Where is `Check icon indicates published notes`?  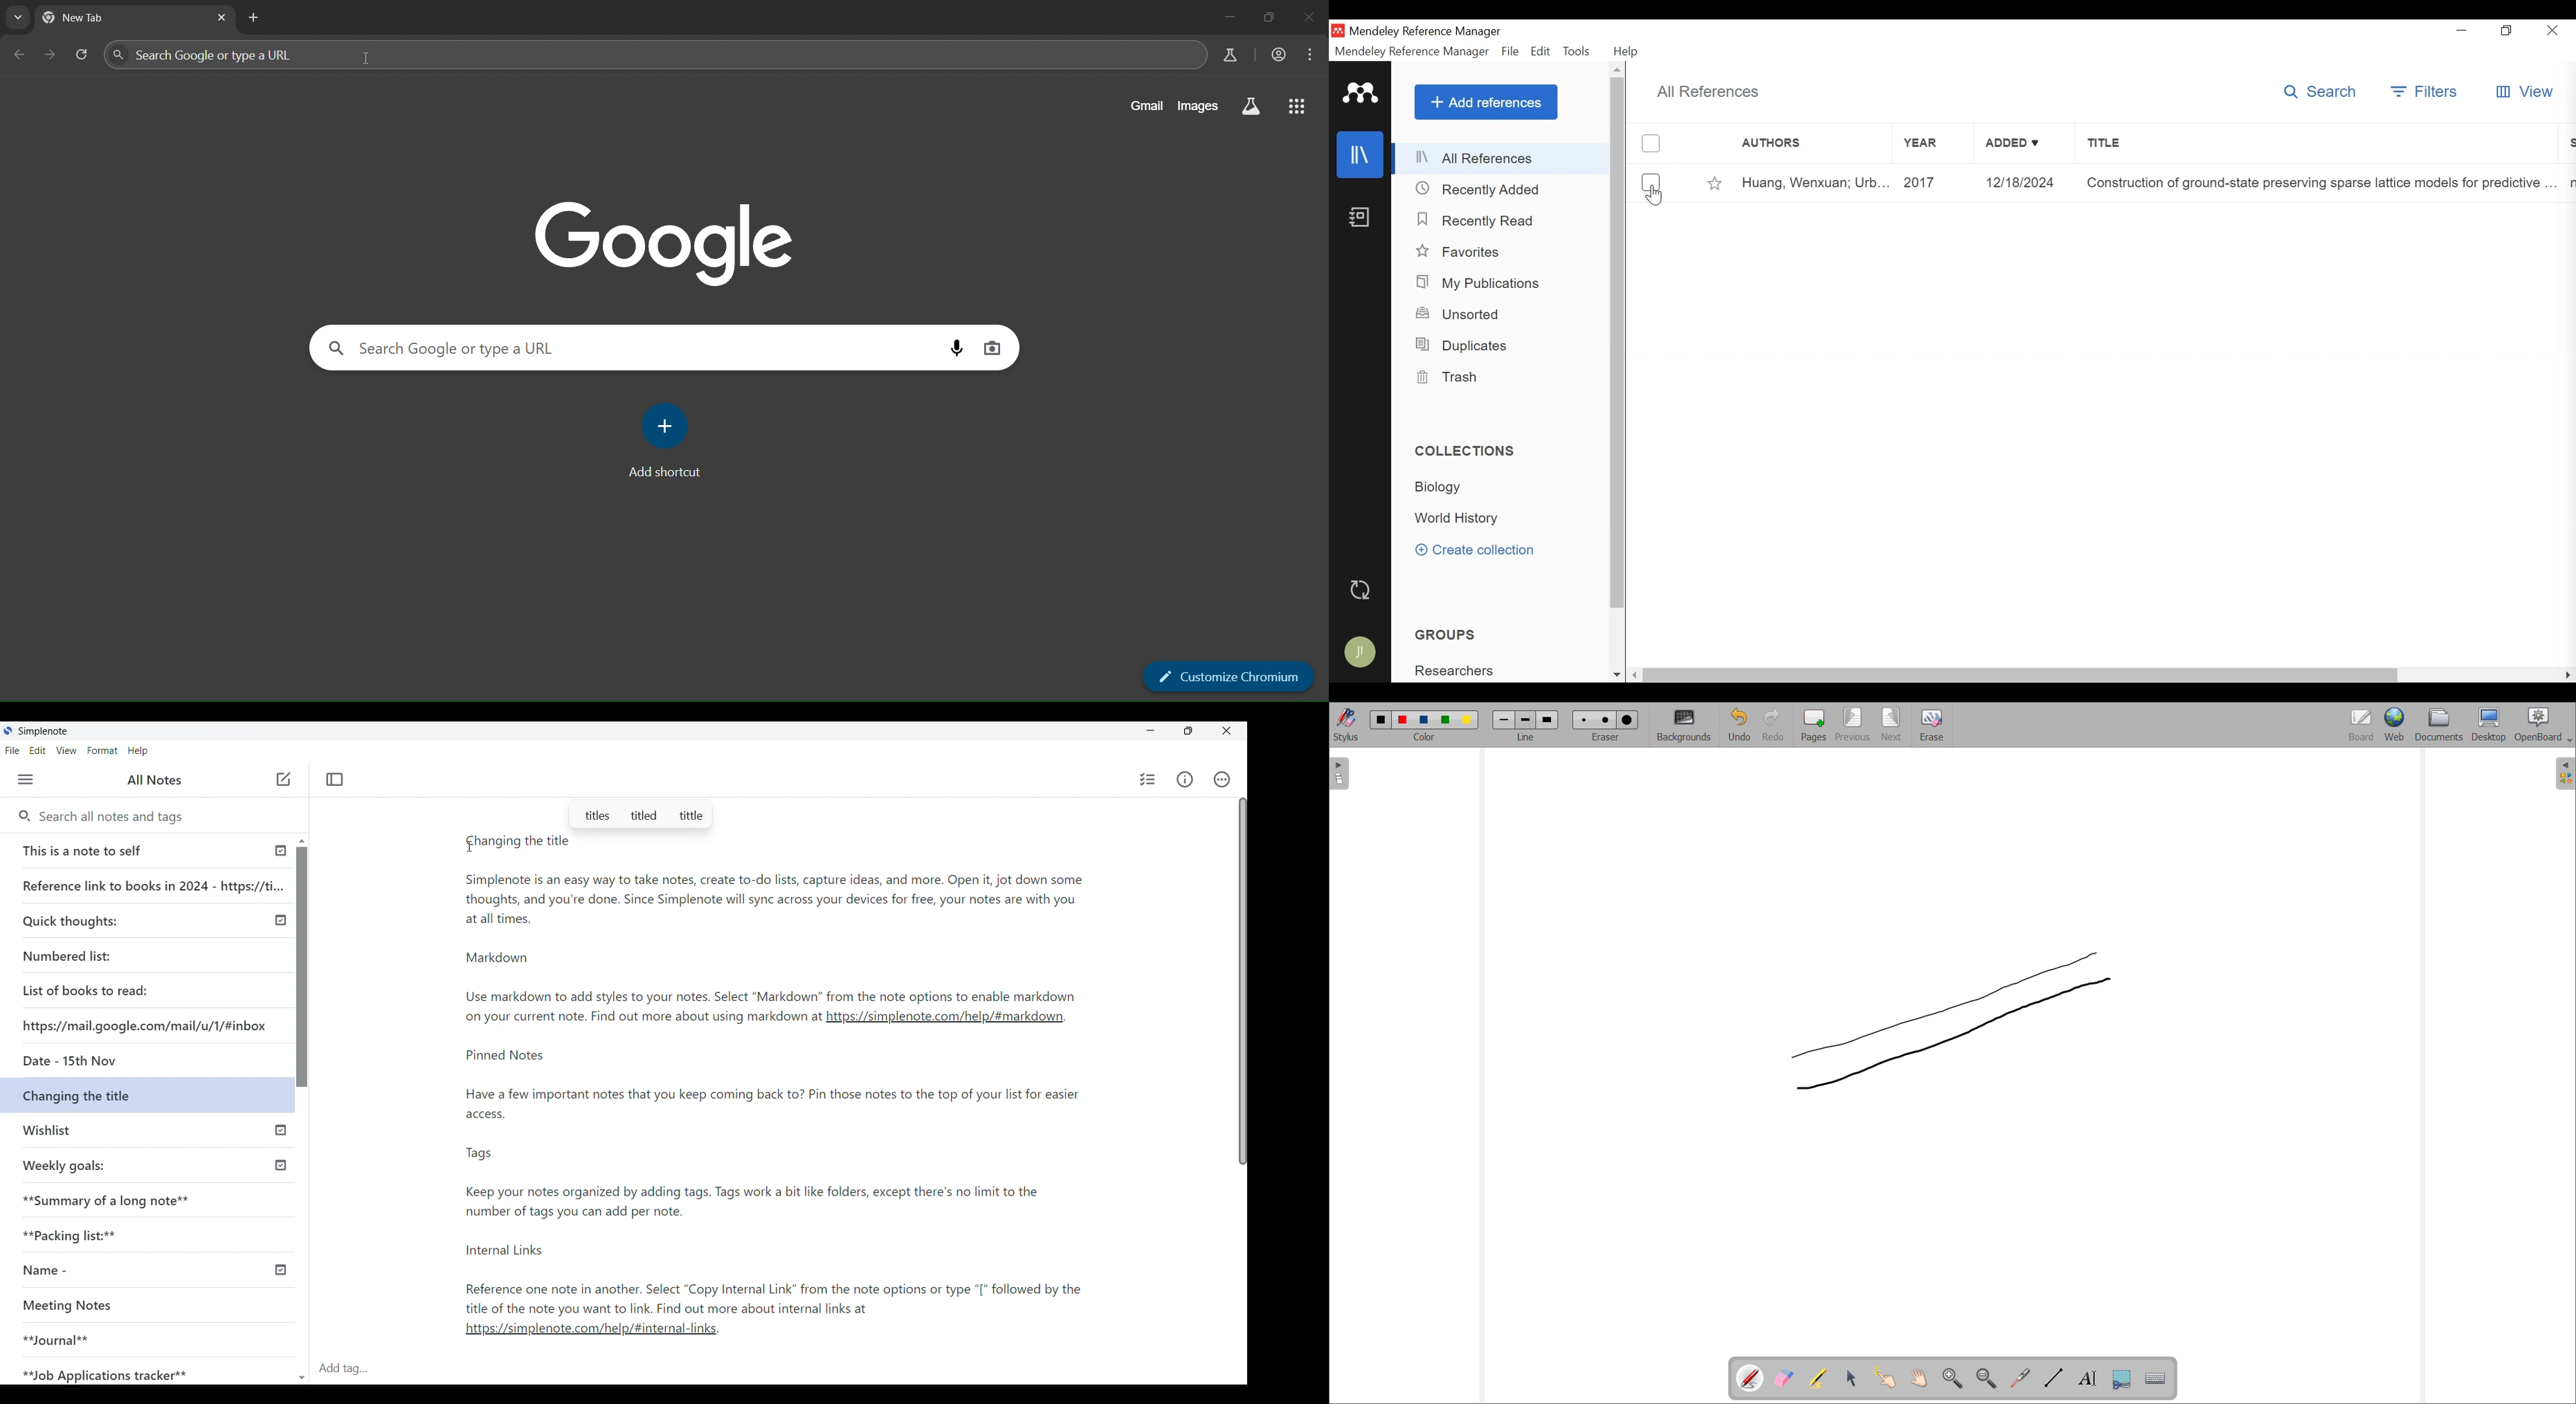 Check icon indicates published notes is located at coordinates (279, 1163).